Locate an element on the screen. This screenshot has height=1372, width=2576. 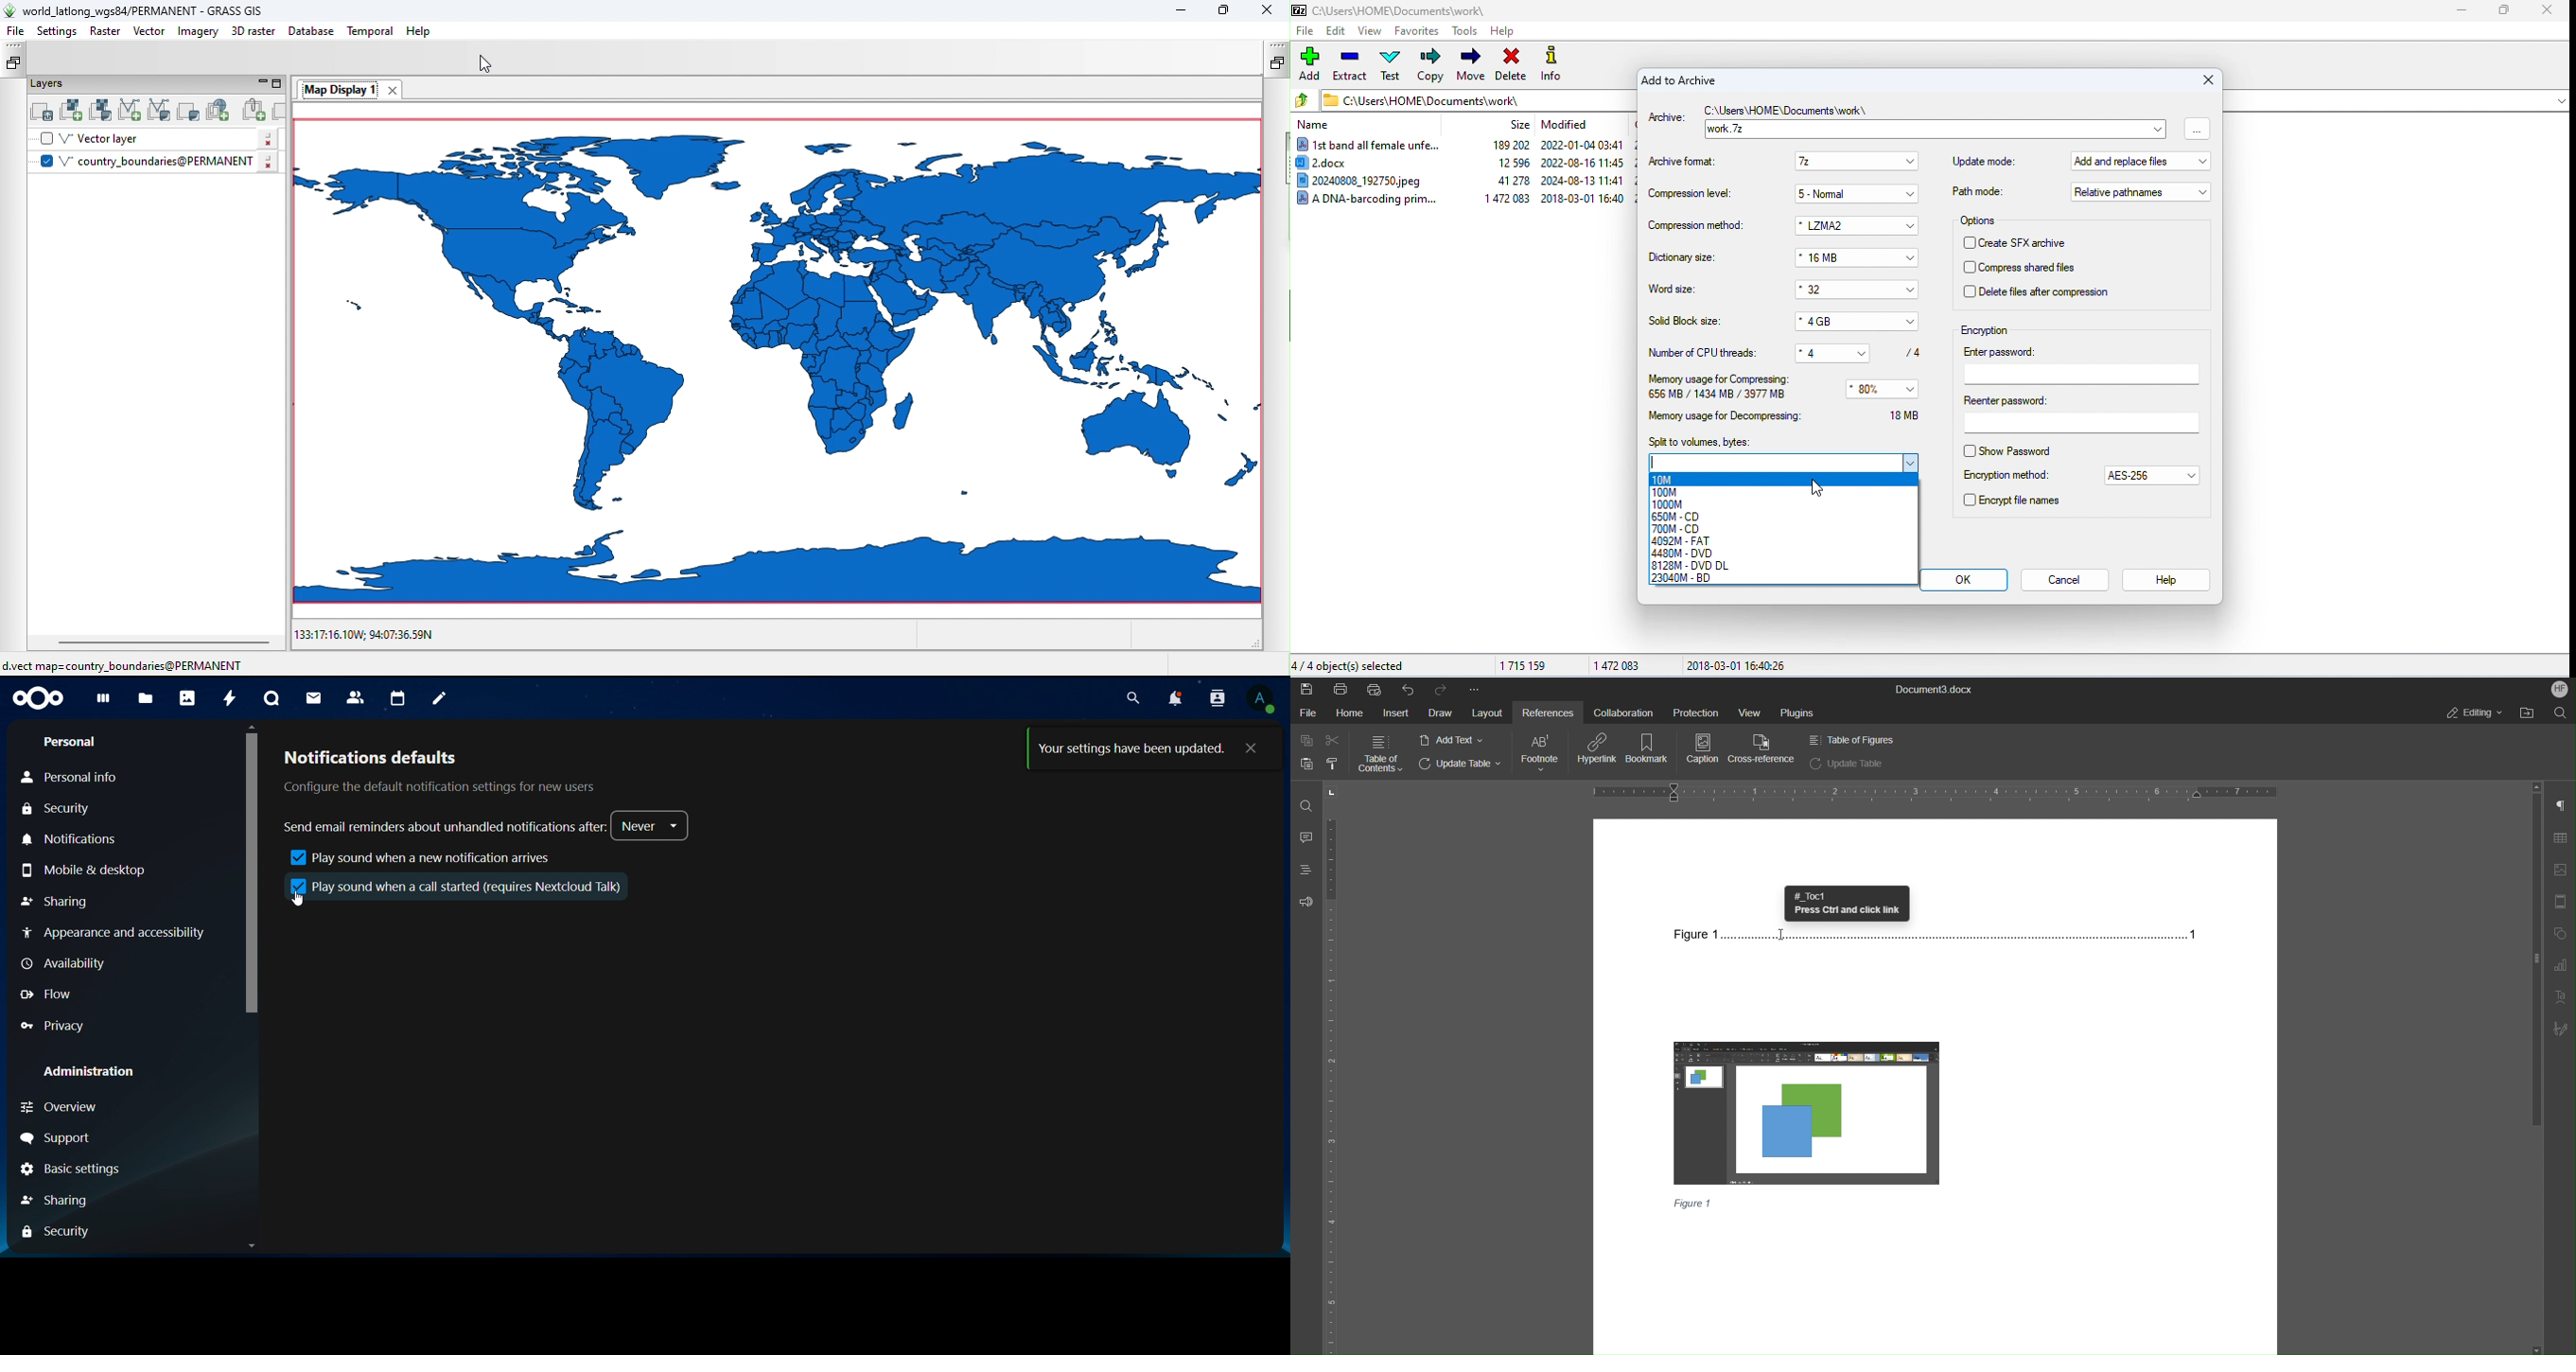
Personal Info is located at coordinates (66, 776).